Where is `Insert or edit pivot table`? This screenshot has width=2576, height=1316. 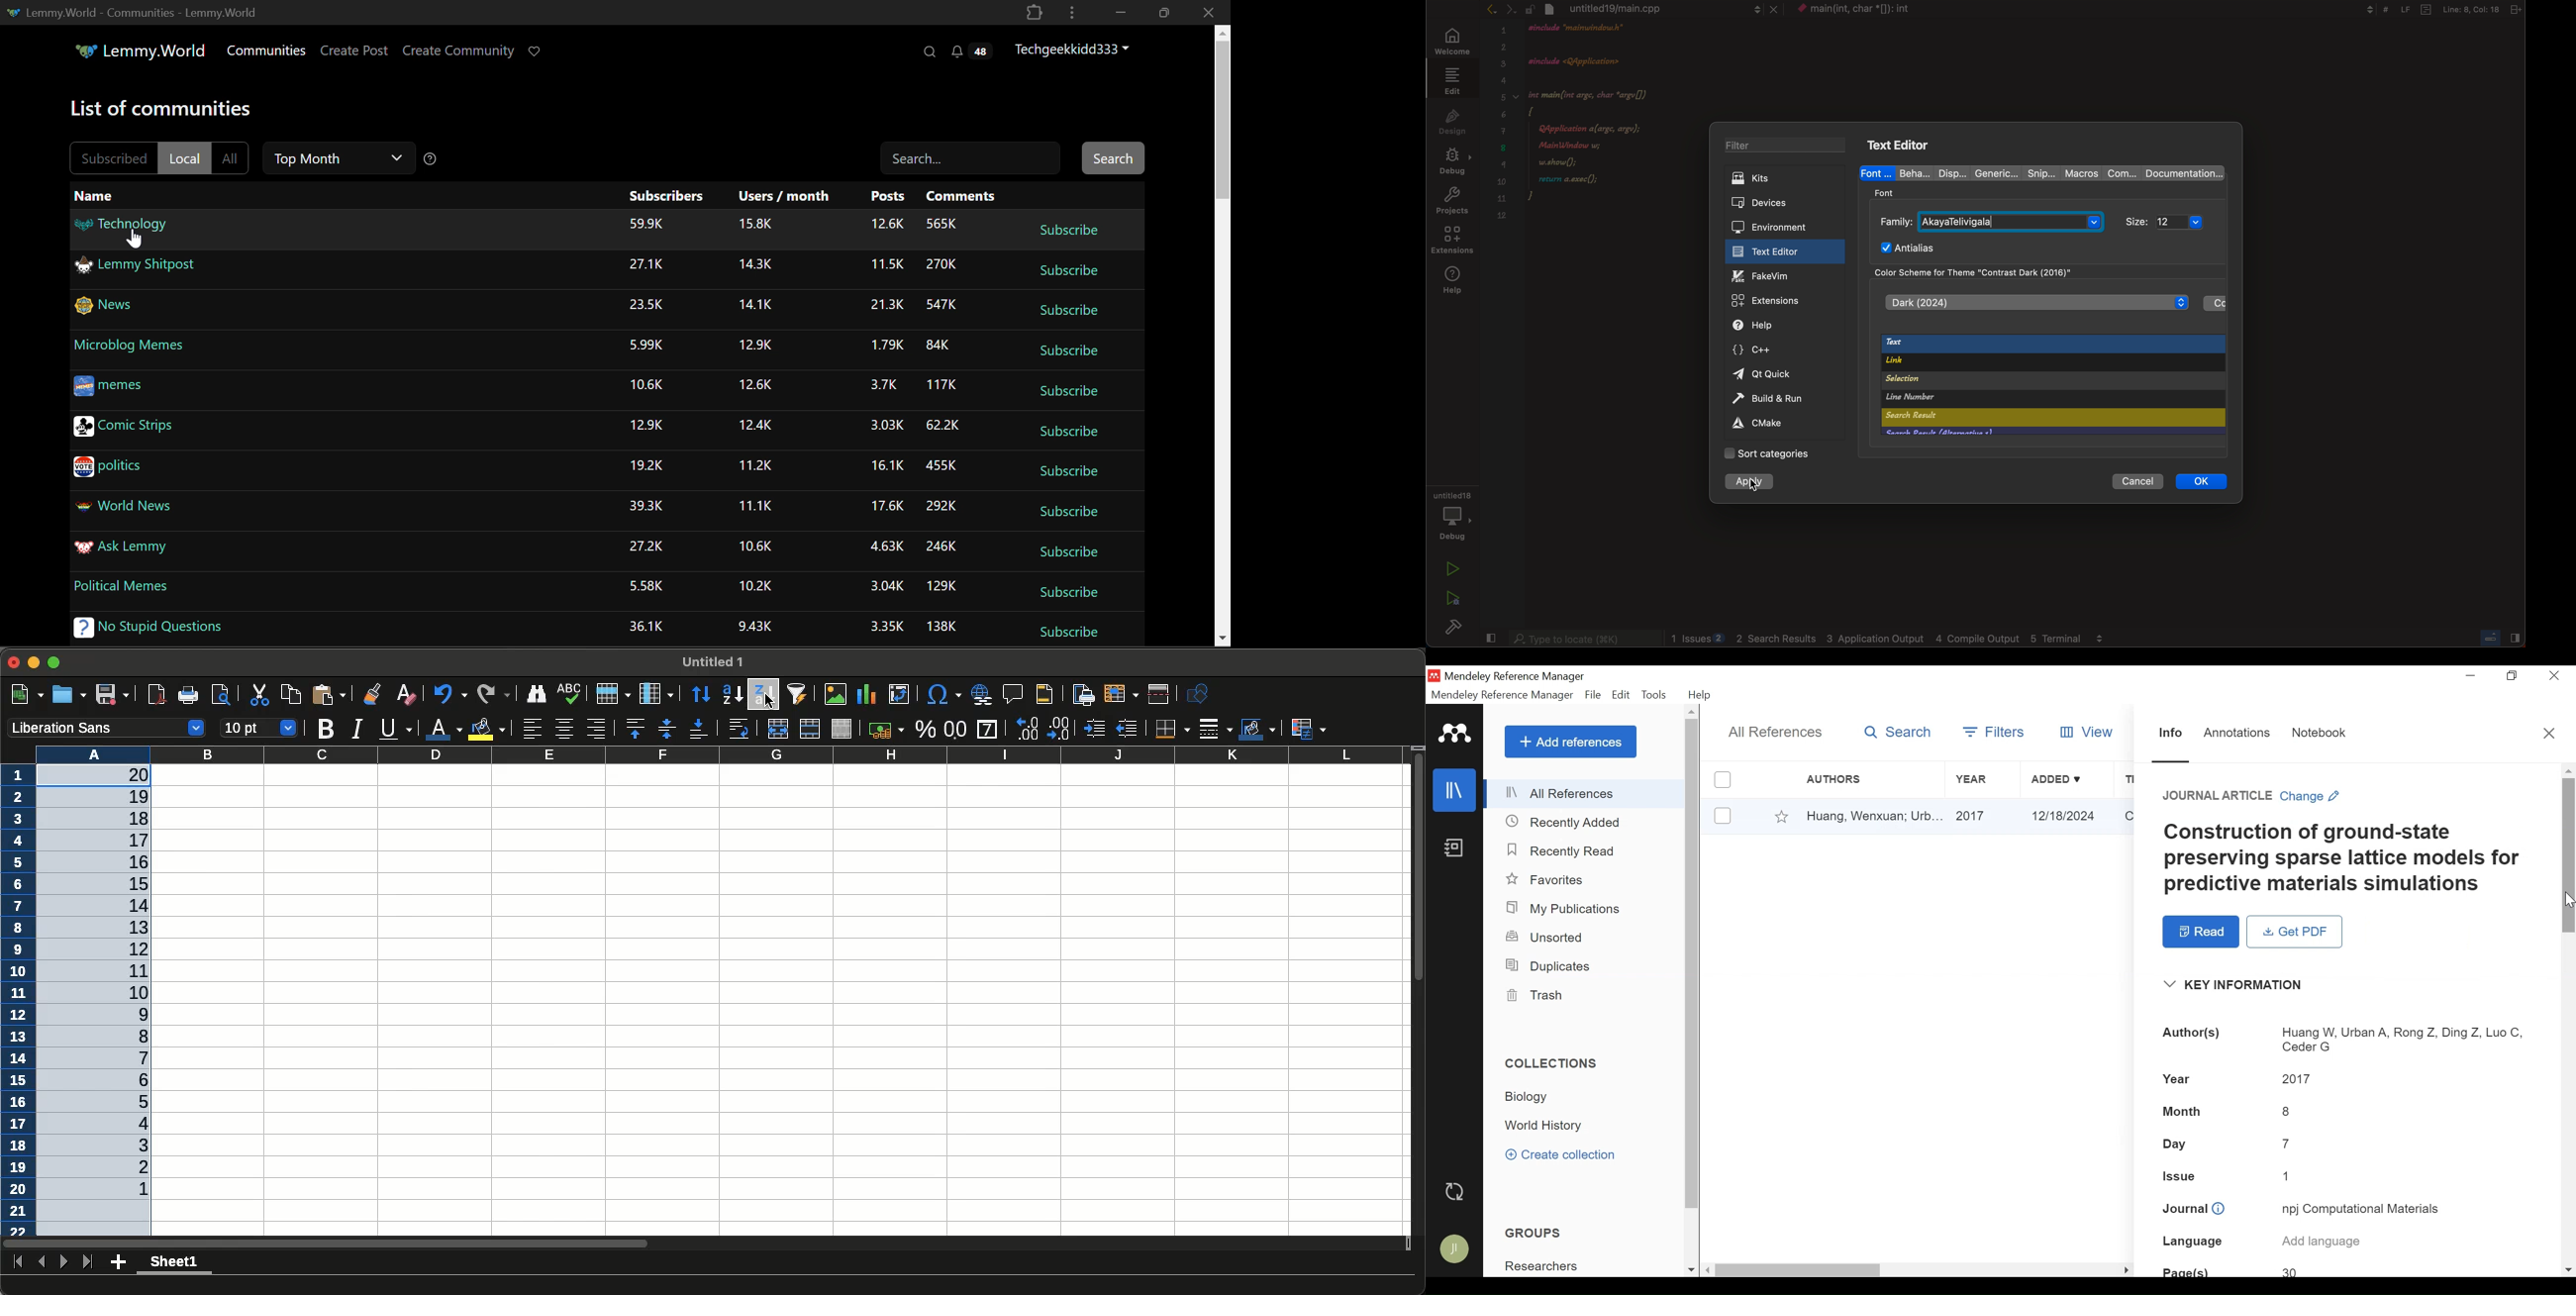 Insert or edit pivot table is located at coordinates (899, 694).